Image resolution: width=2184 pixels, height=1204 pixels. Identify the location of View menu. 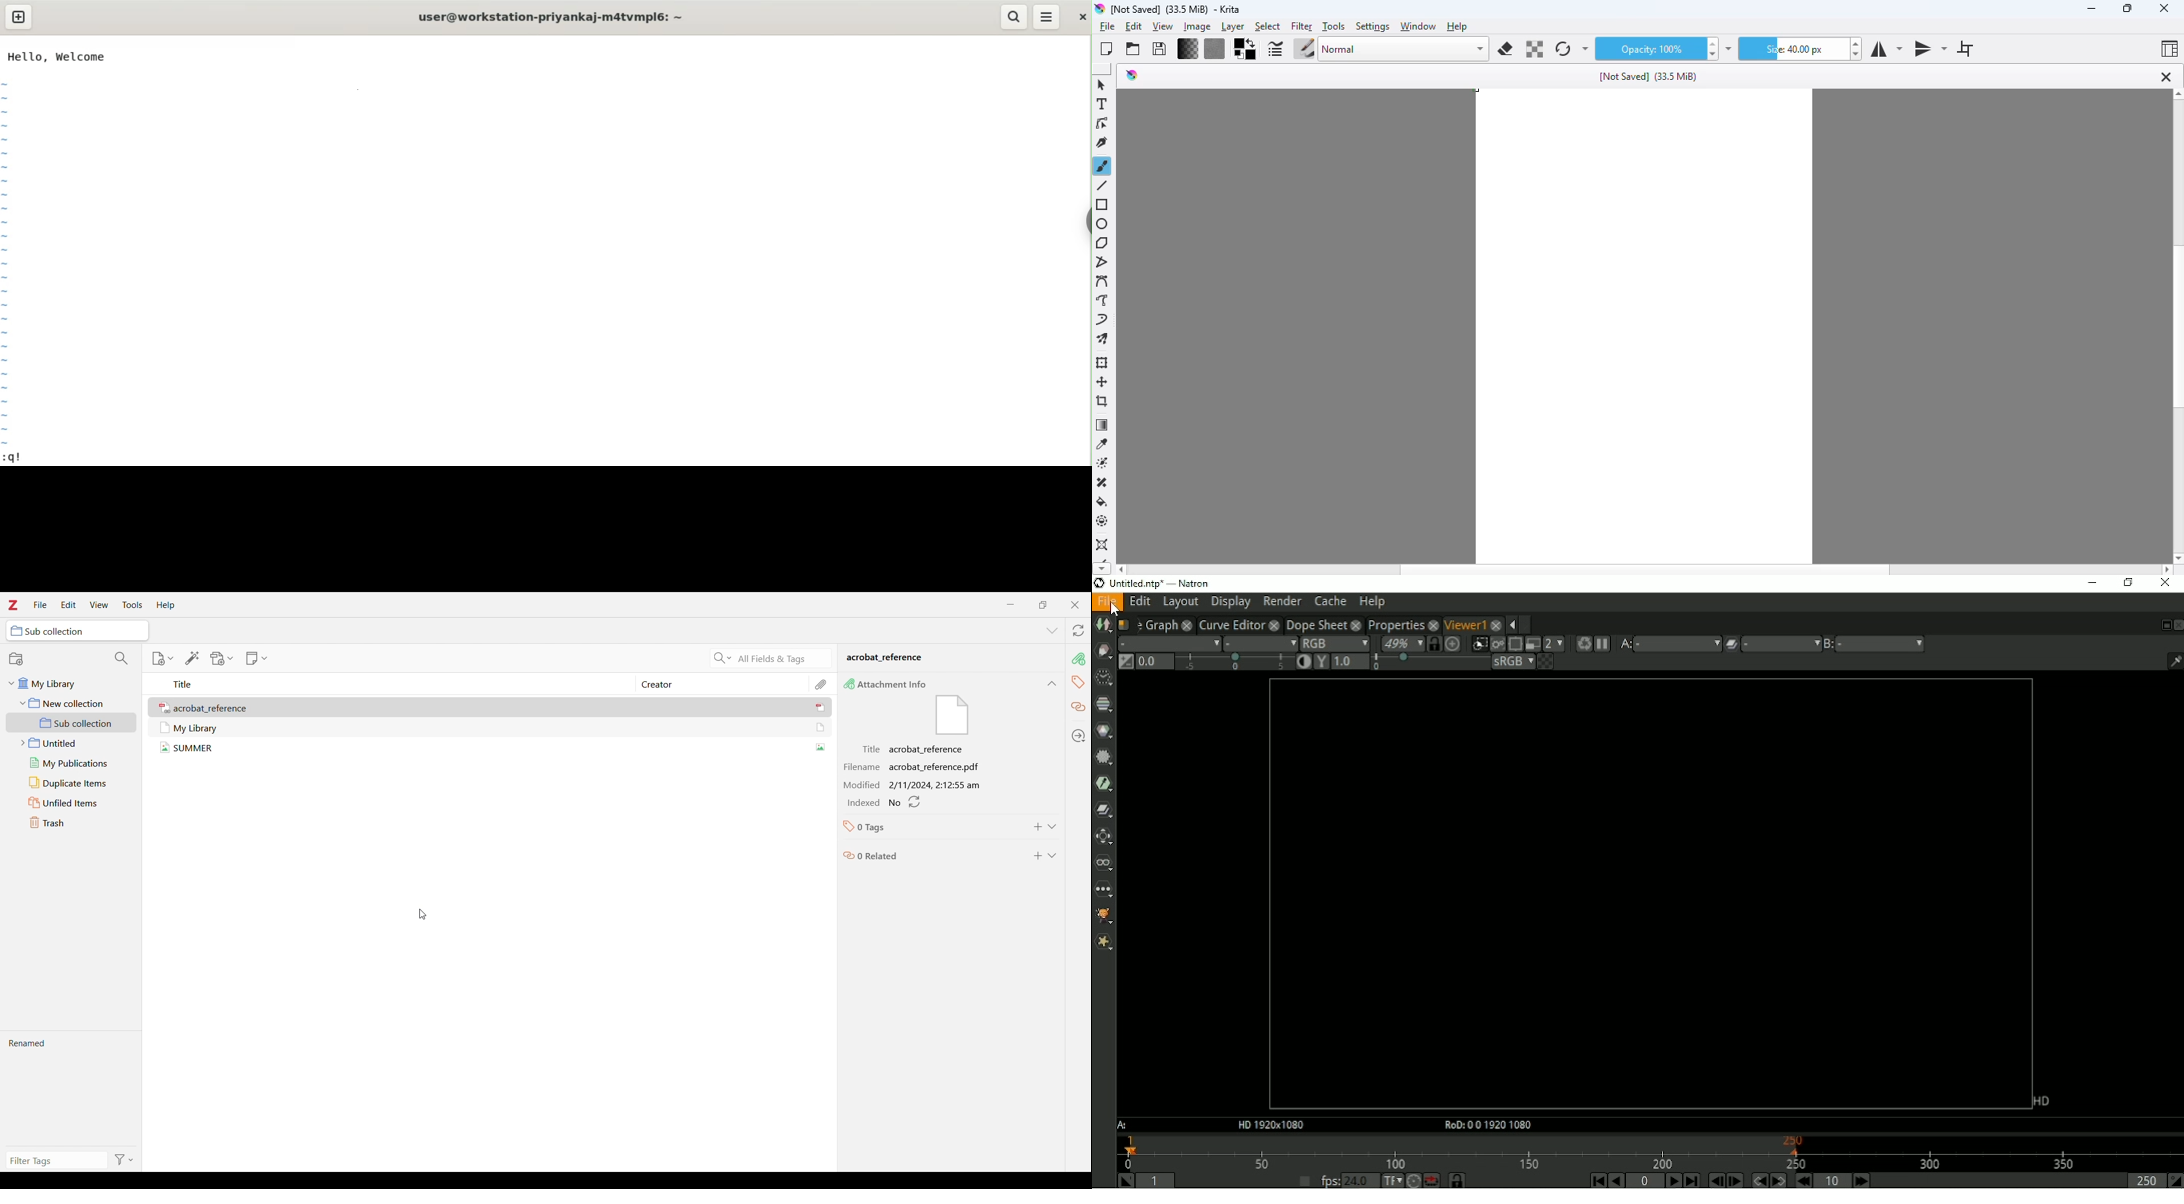
(98, 605).